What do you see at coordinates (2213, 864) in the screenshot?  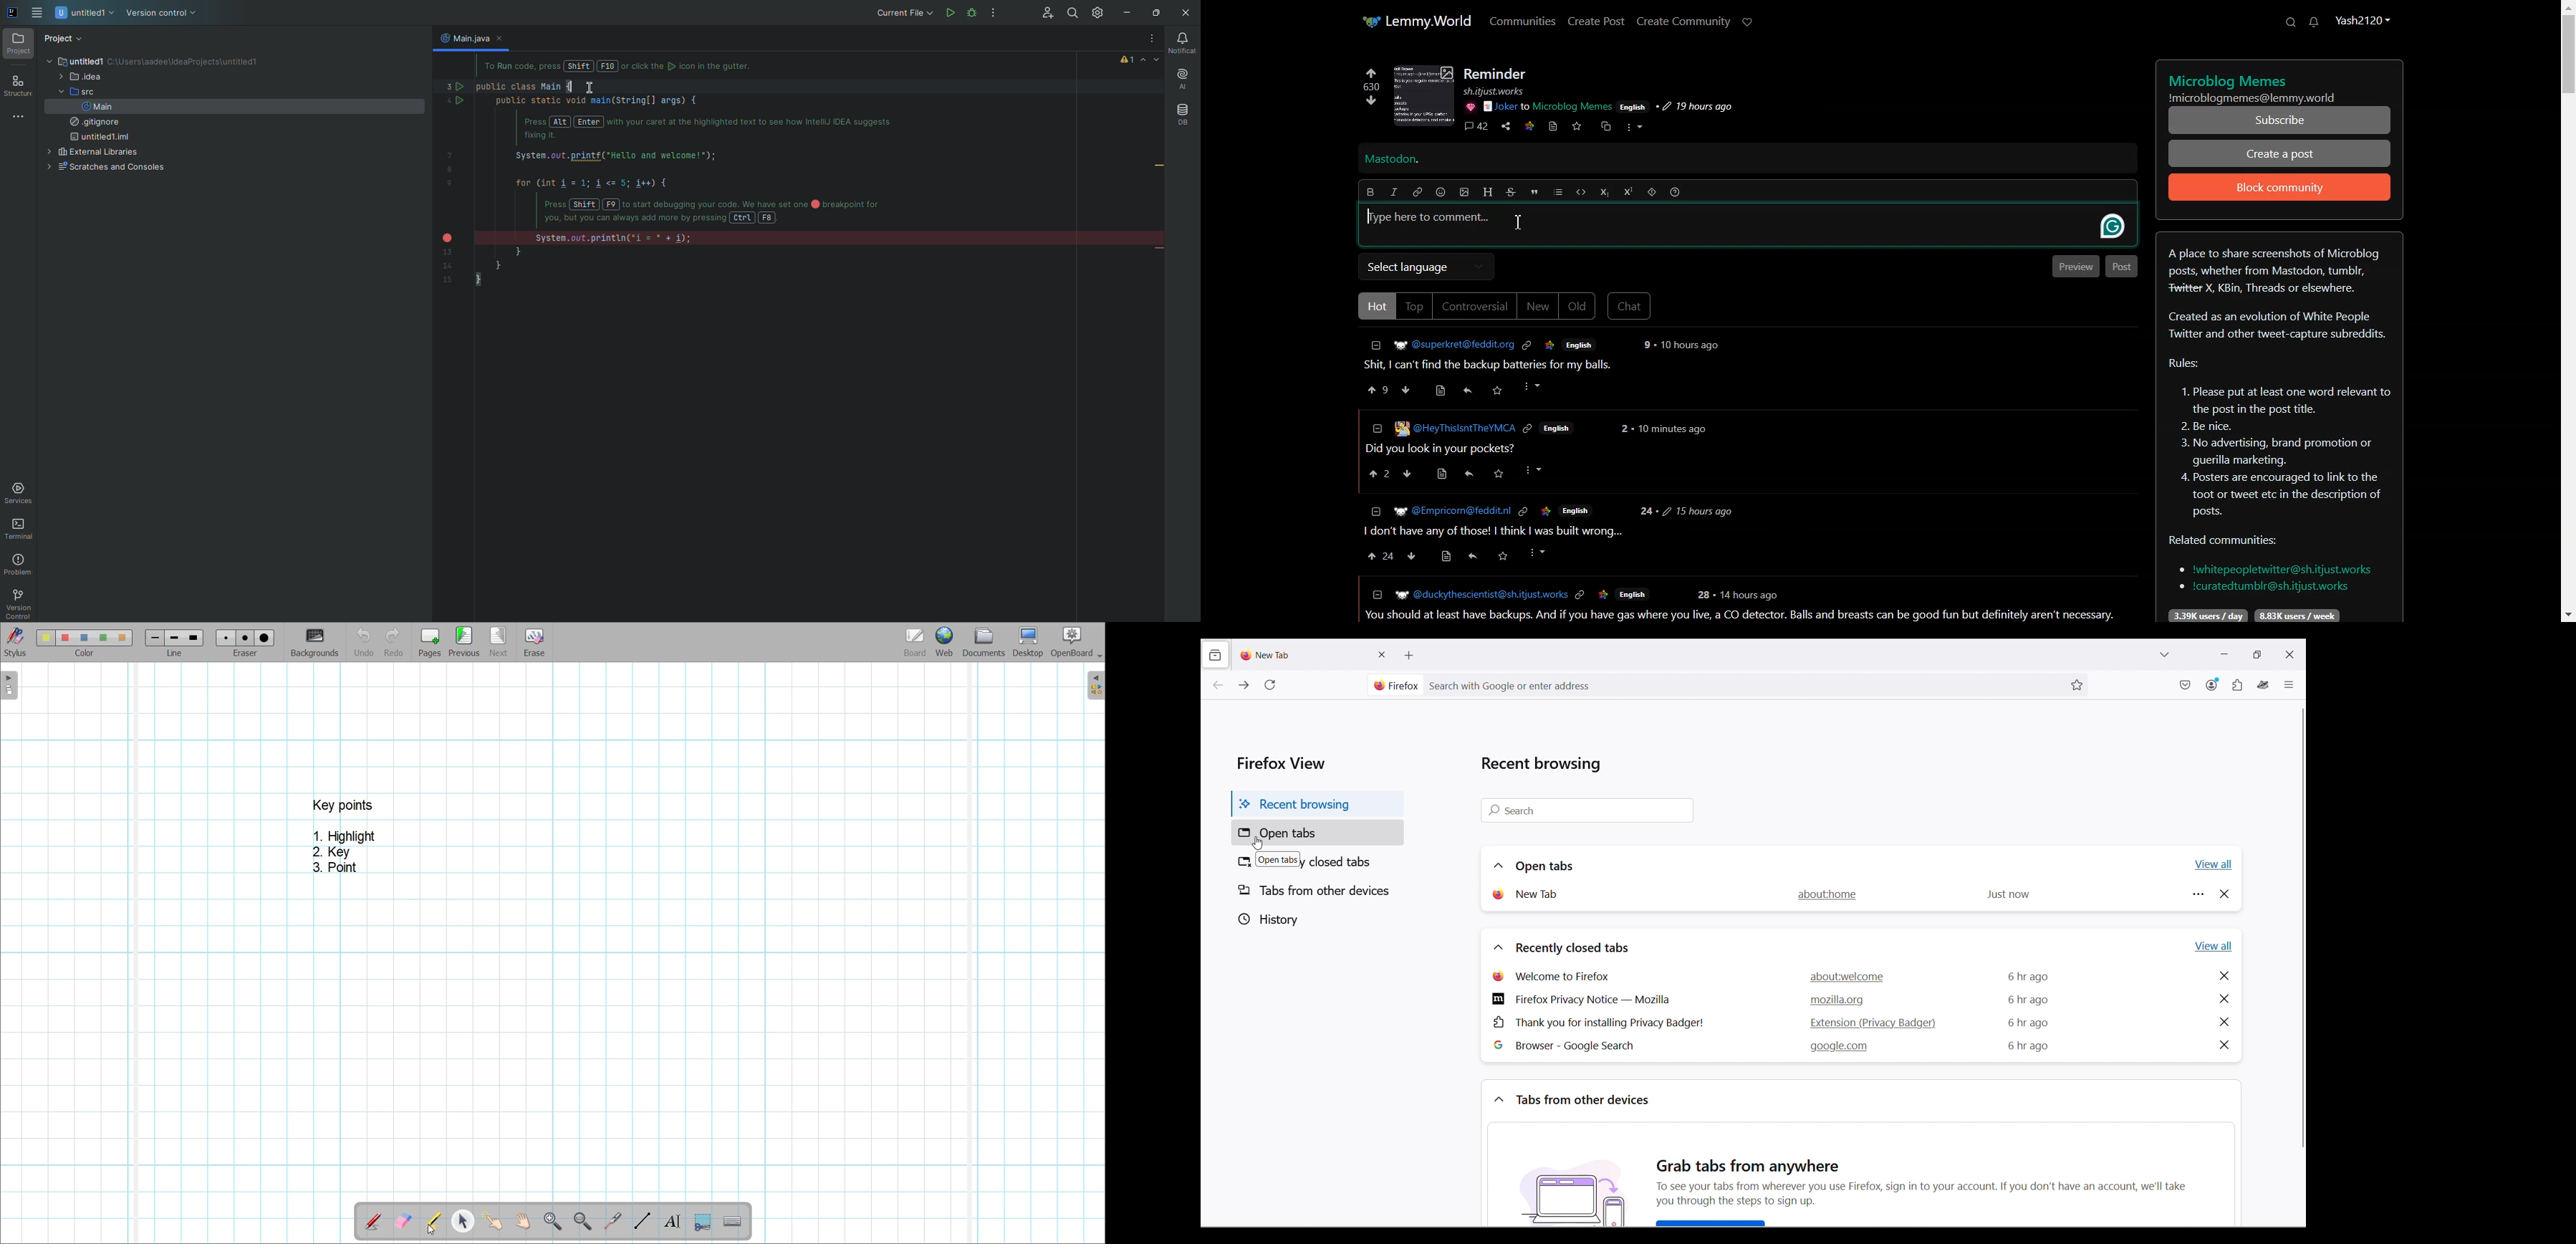 I see `View all open tabs` at bounding box center [2213, 864].